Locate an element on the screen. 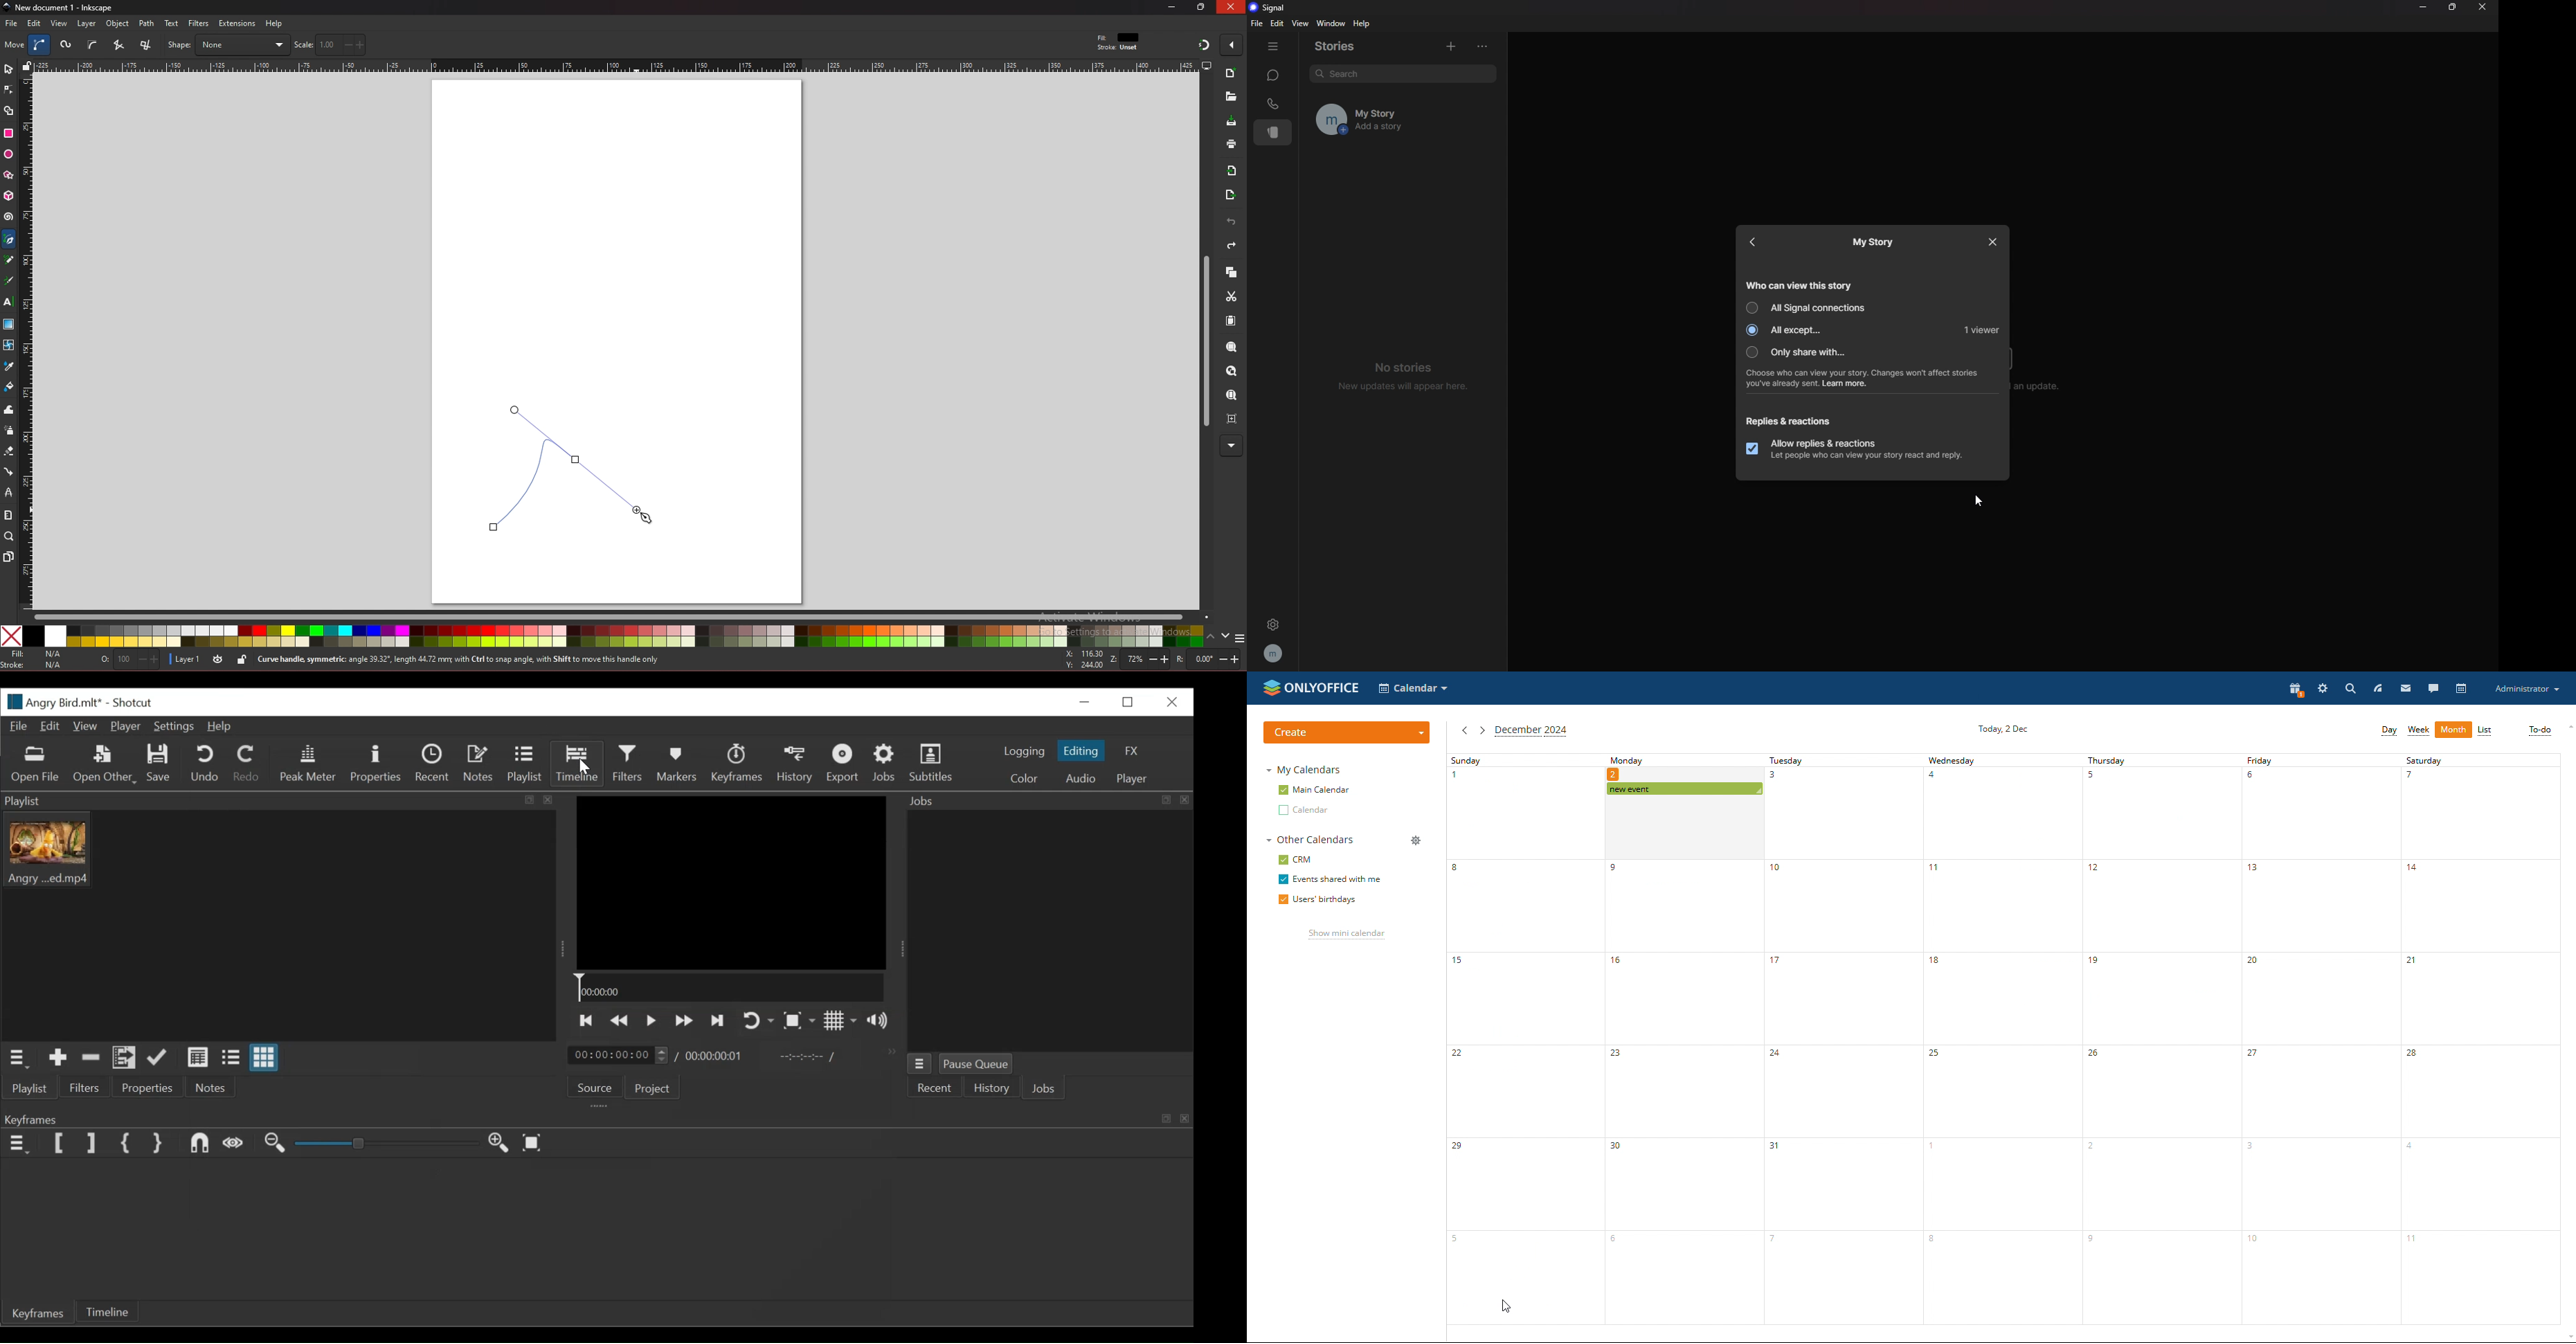 The image size is (2576, 1344). resize is located at coordinates (2454, 8).